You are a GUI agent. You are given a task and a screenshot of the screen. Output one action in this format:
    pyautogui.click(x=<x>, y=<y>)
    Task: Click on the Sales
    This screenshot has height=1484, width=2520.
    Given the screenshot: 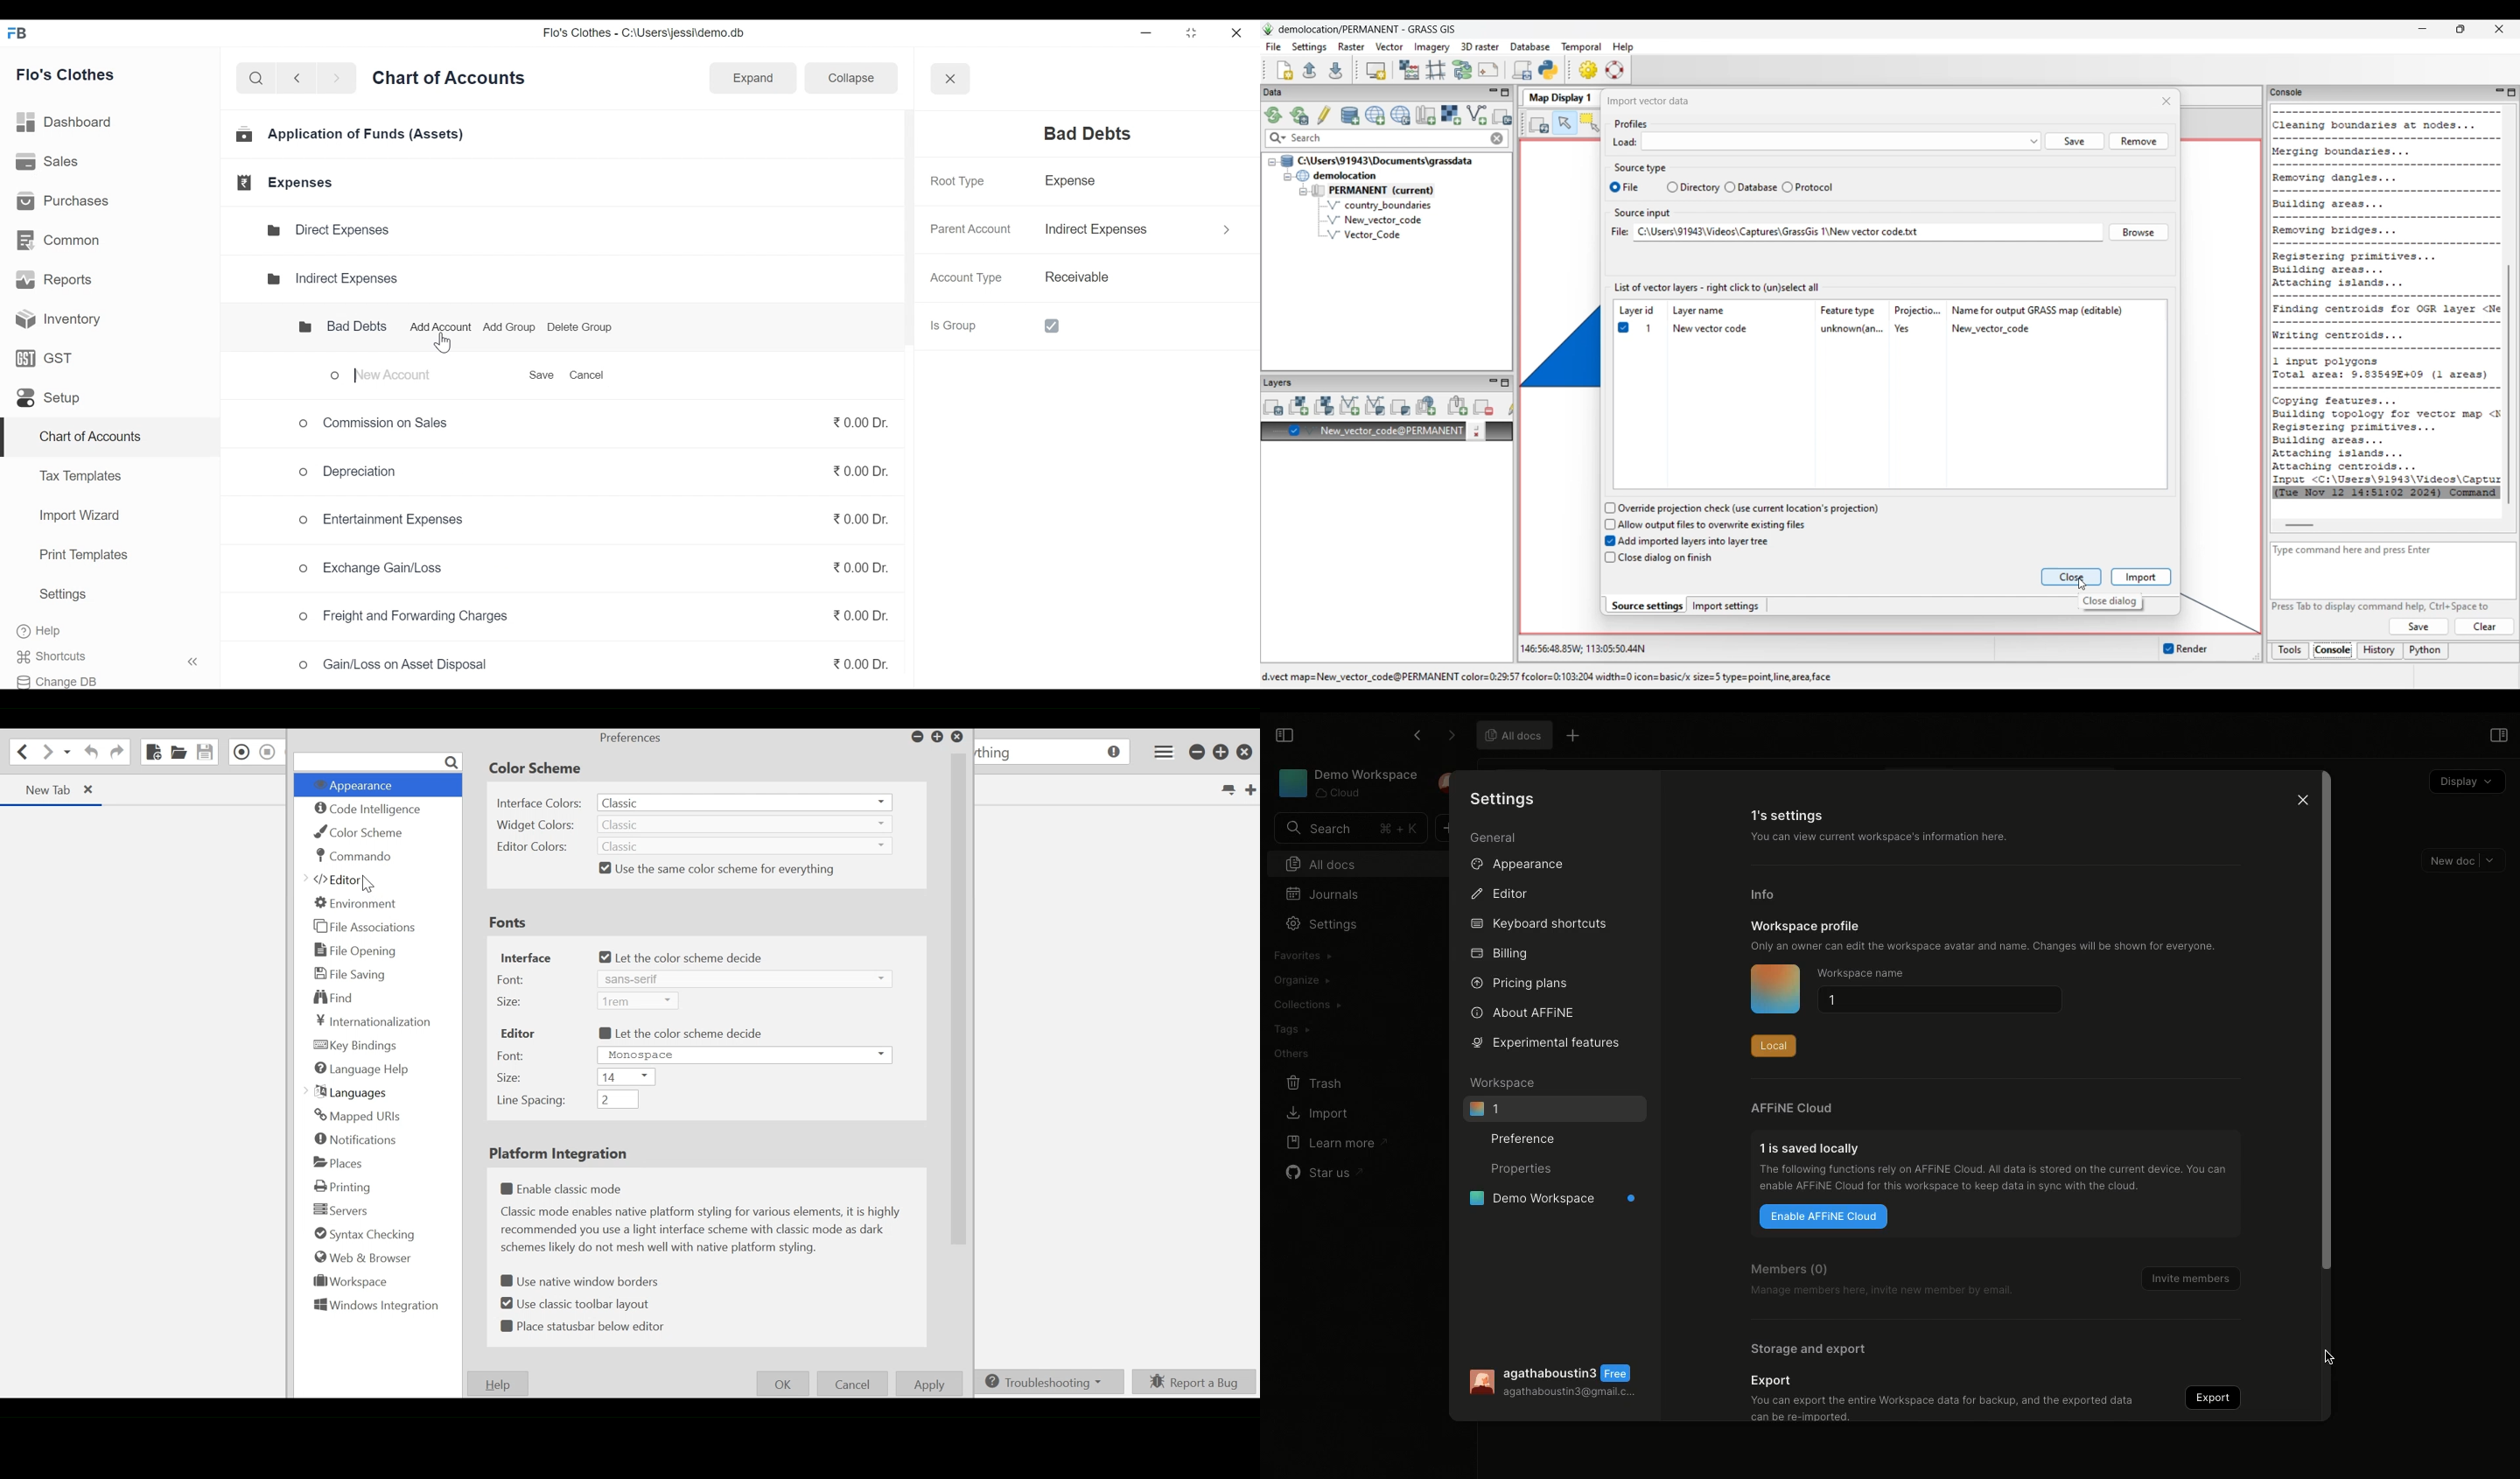 What is the action you would take?
    pyautogui.click(x=49, y=163)
    